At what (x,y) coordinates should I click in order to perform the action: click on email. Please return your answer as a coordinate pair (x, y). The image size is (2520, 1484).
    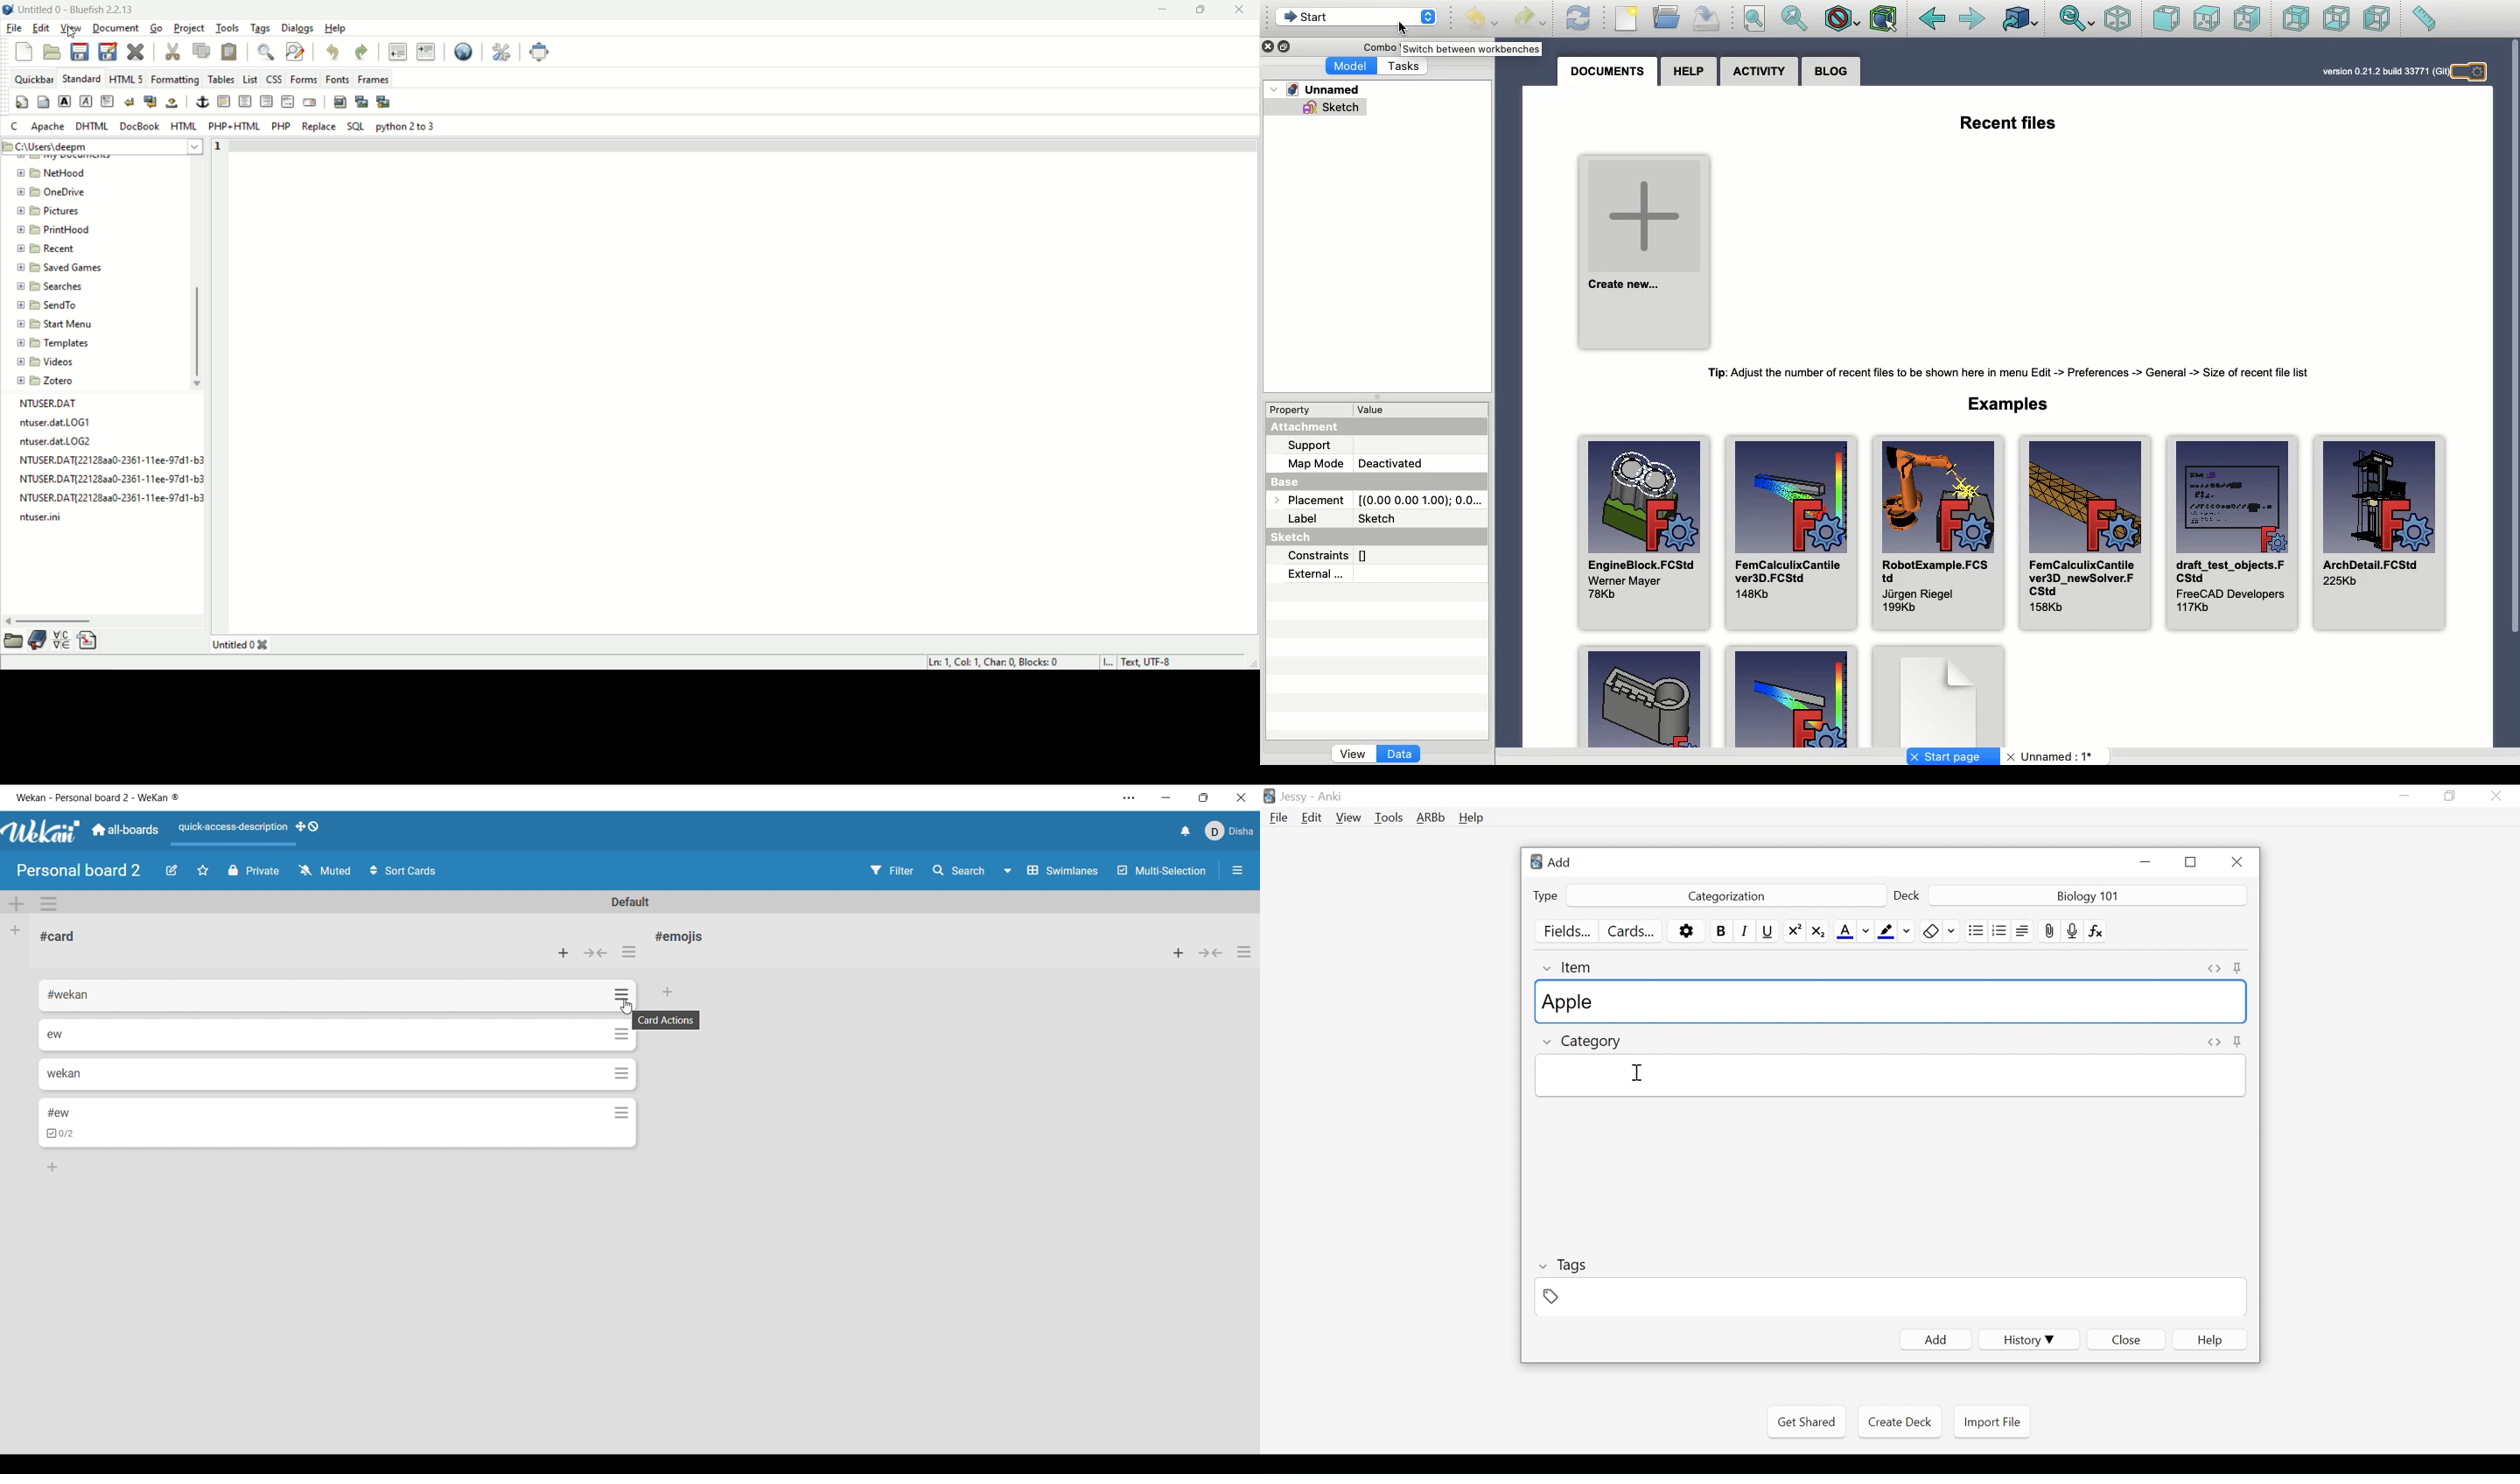
    Looking at the image, I should click on (310, 102).